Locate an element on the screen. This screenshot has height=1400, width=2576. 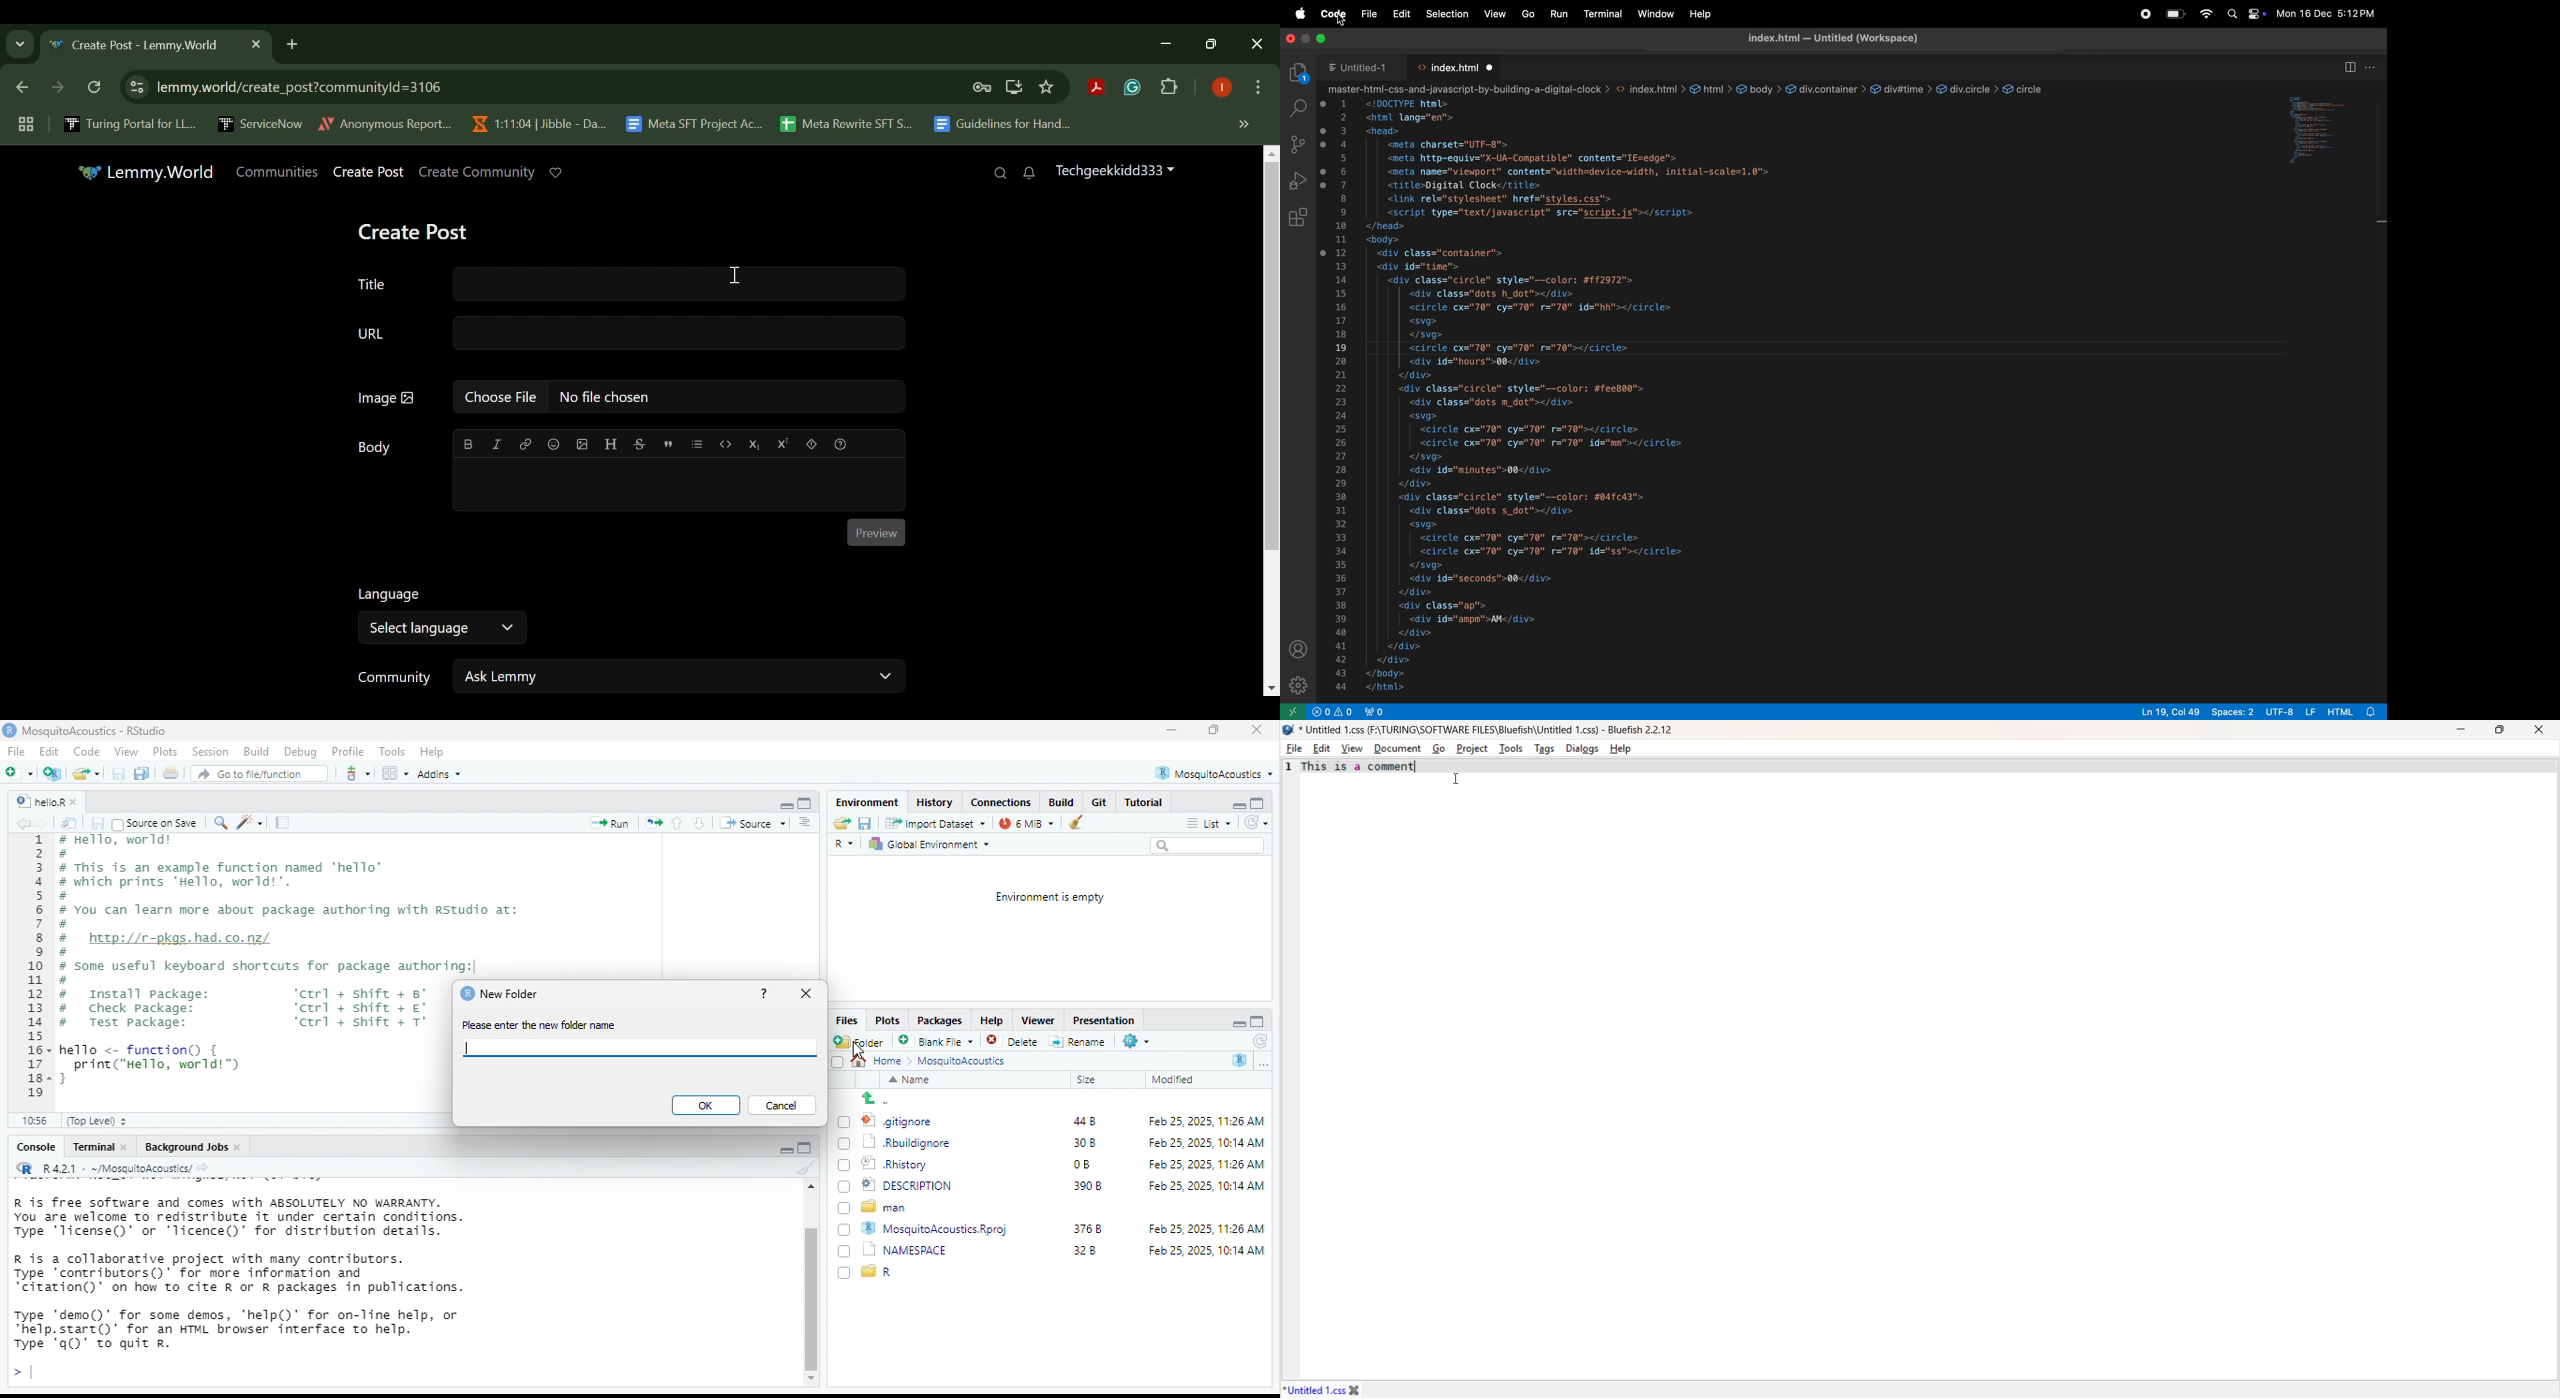
Preview is located at coordinates (877, 533).